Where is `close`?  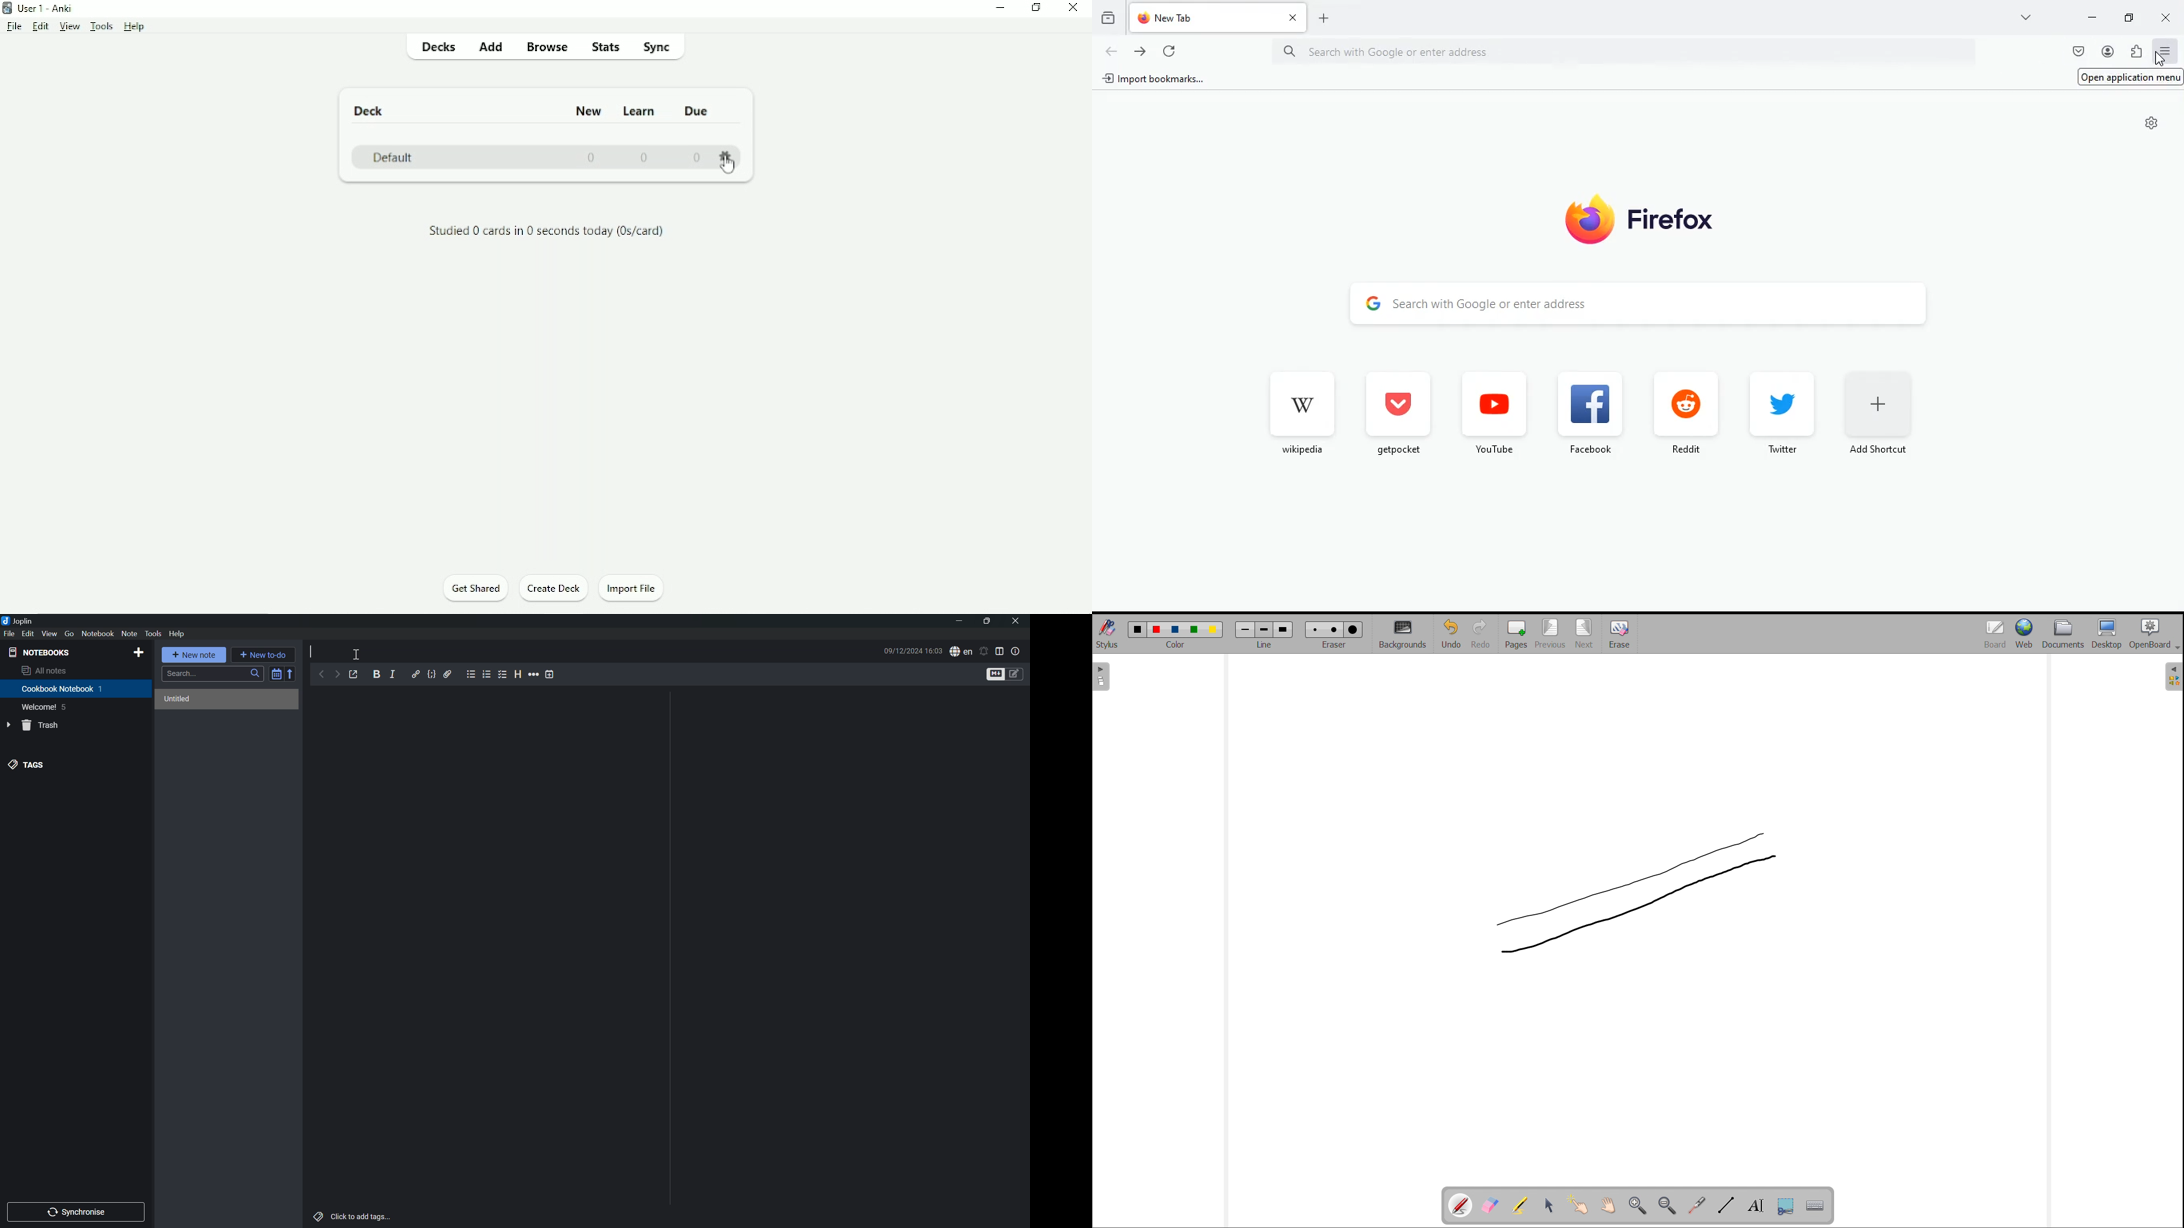 close is located at coordinates (2168, 16).